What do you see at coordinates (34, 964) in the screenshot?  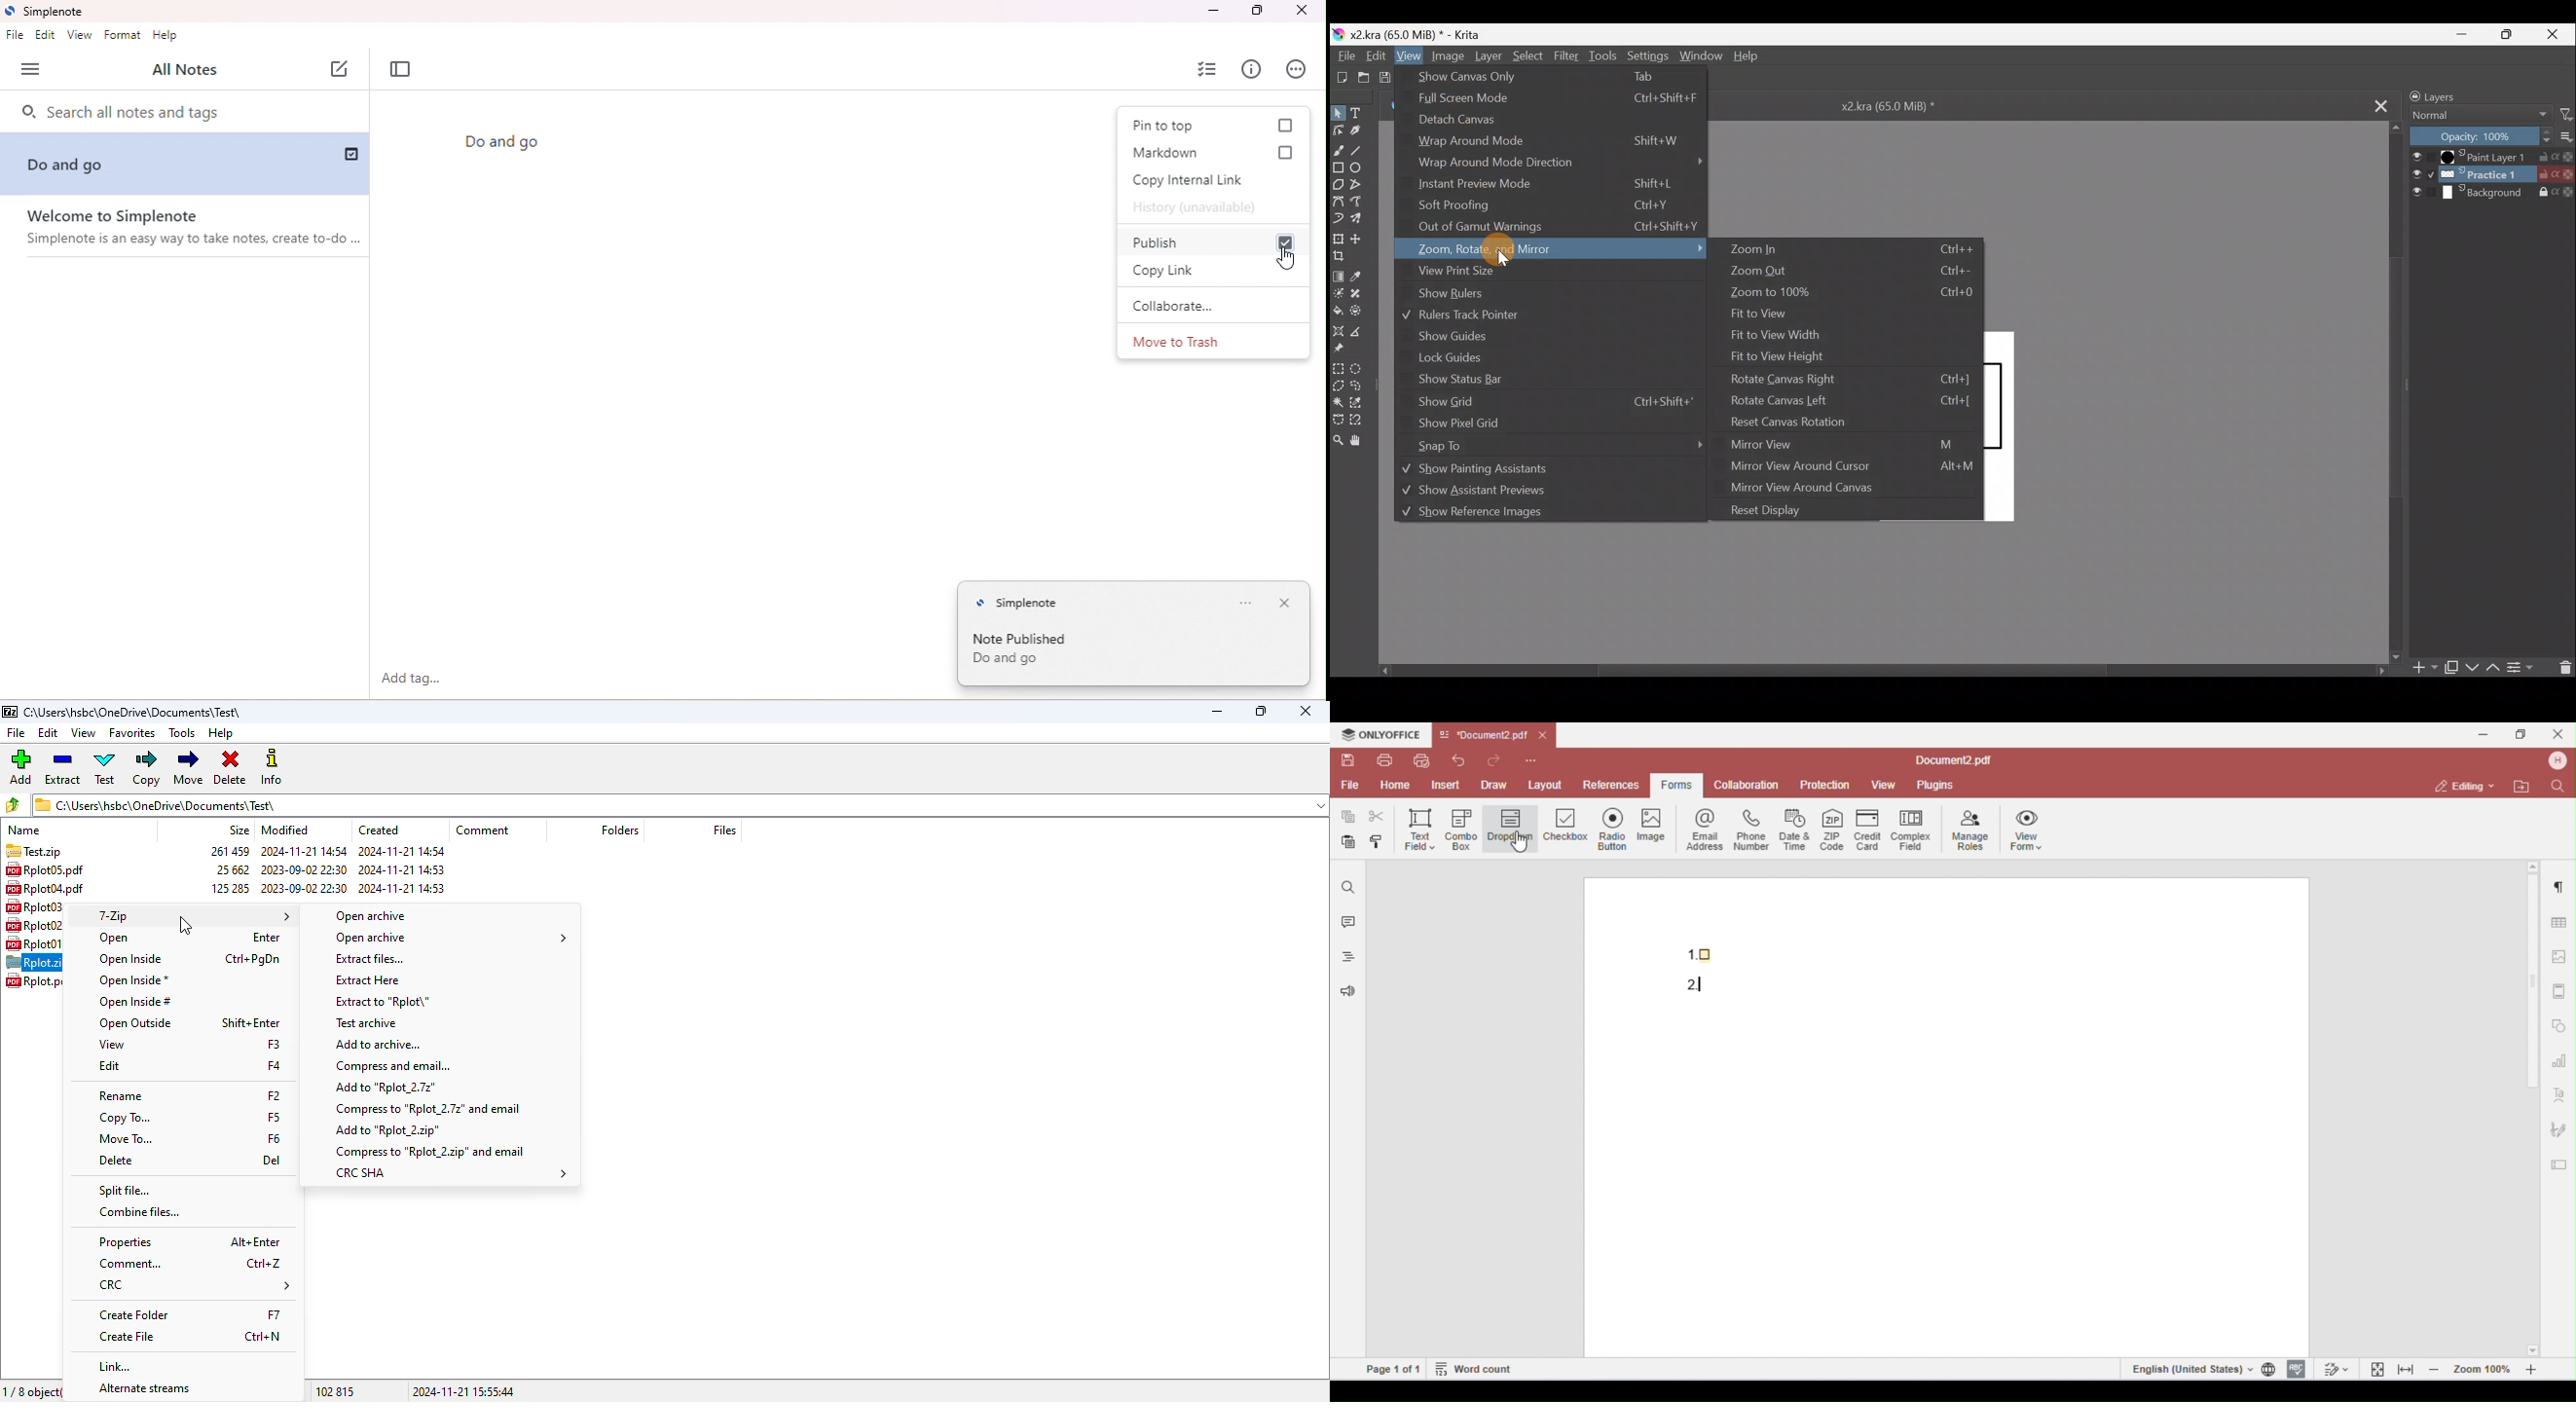 I see `Rplot.zip` at bounding box center [34, 964].